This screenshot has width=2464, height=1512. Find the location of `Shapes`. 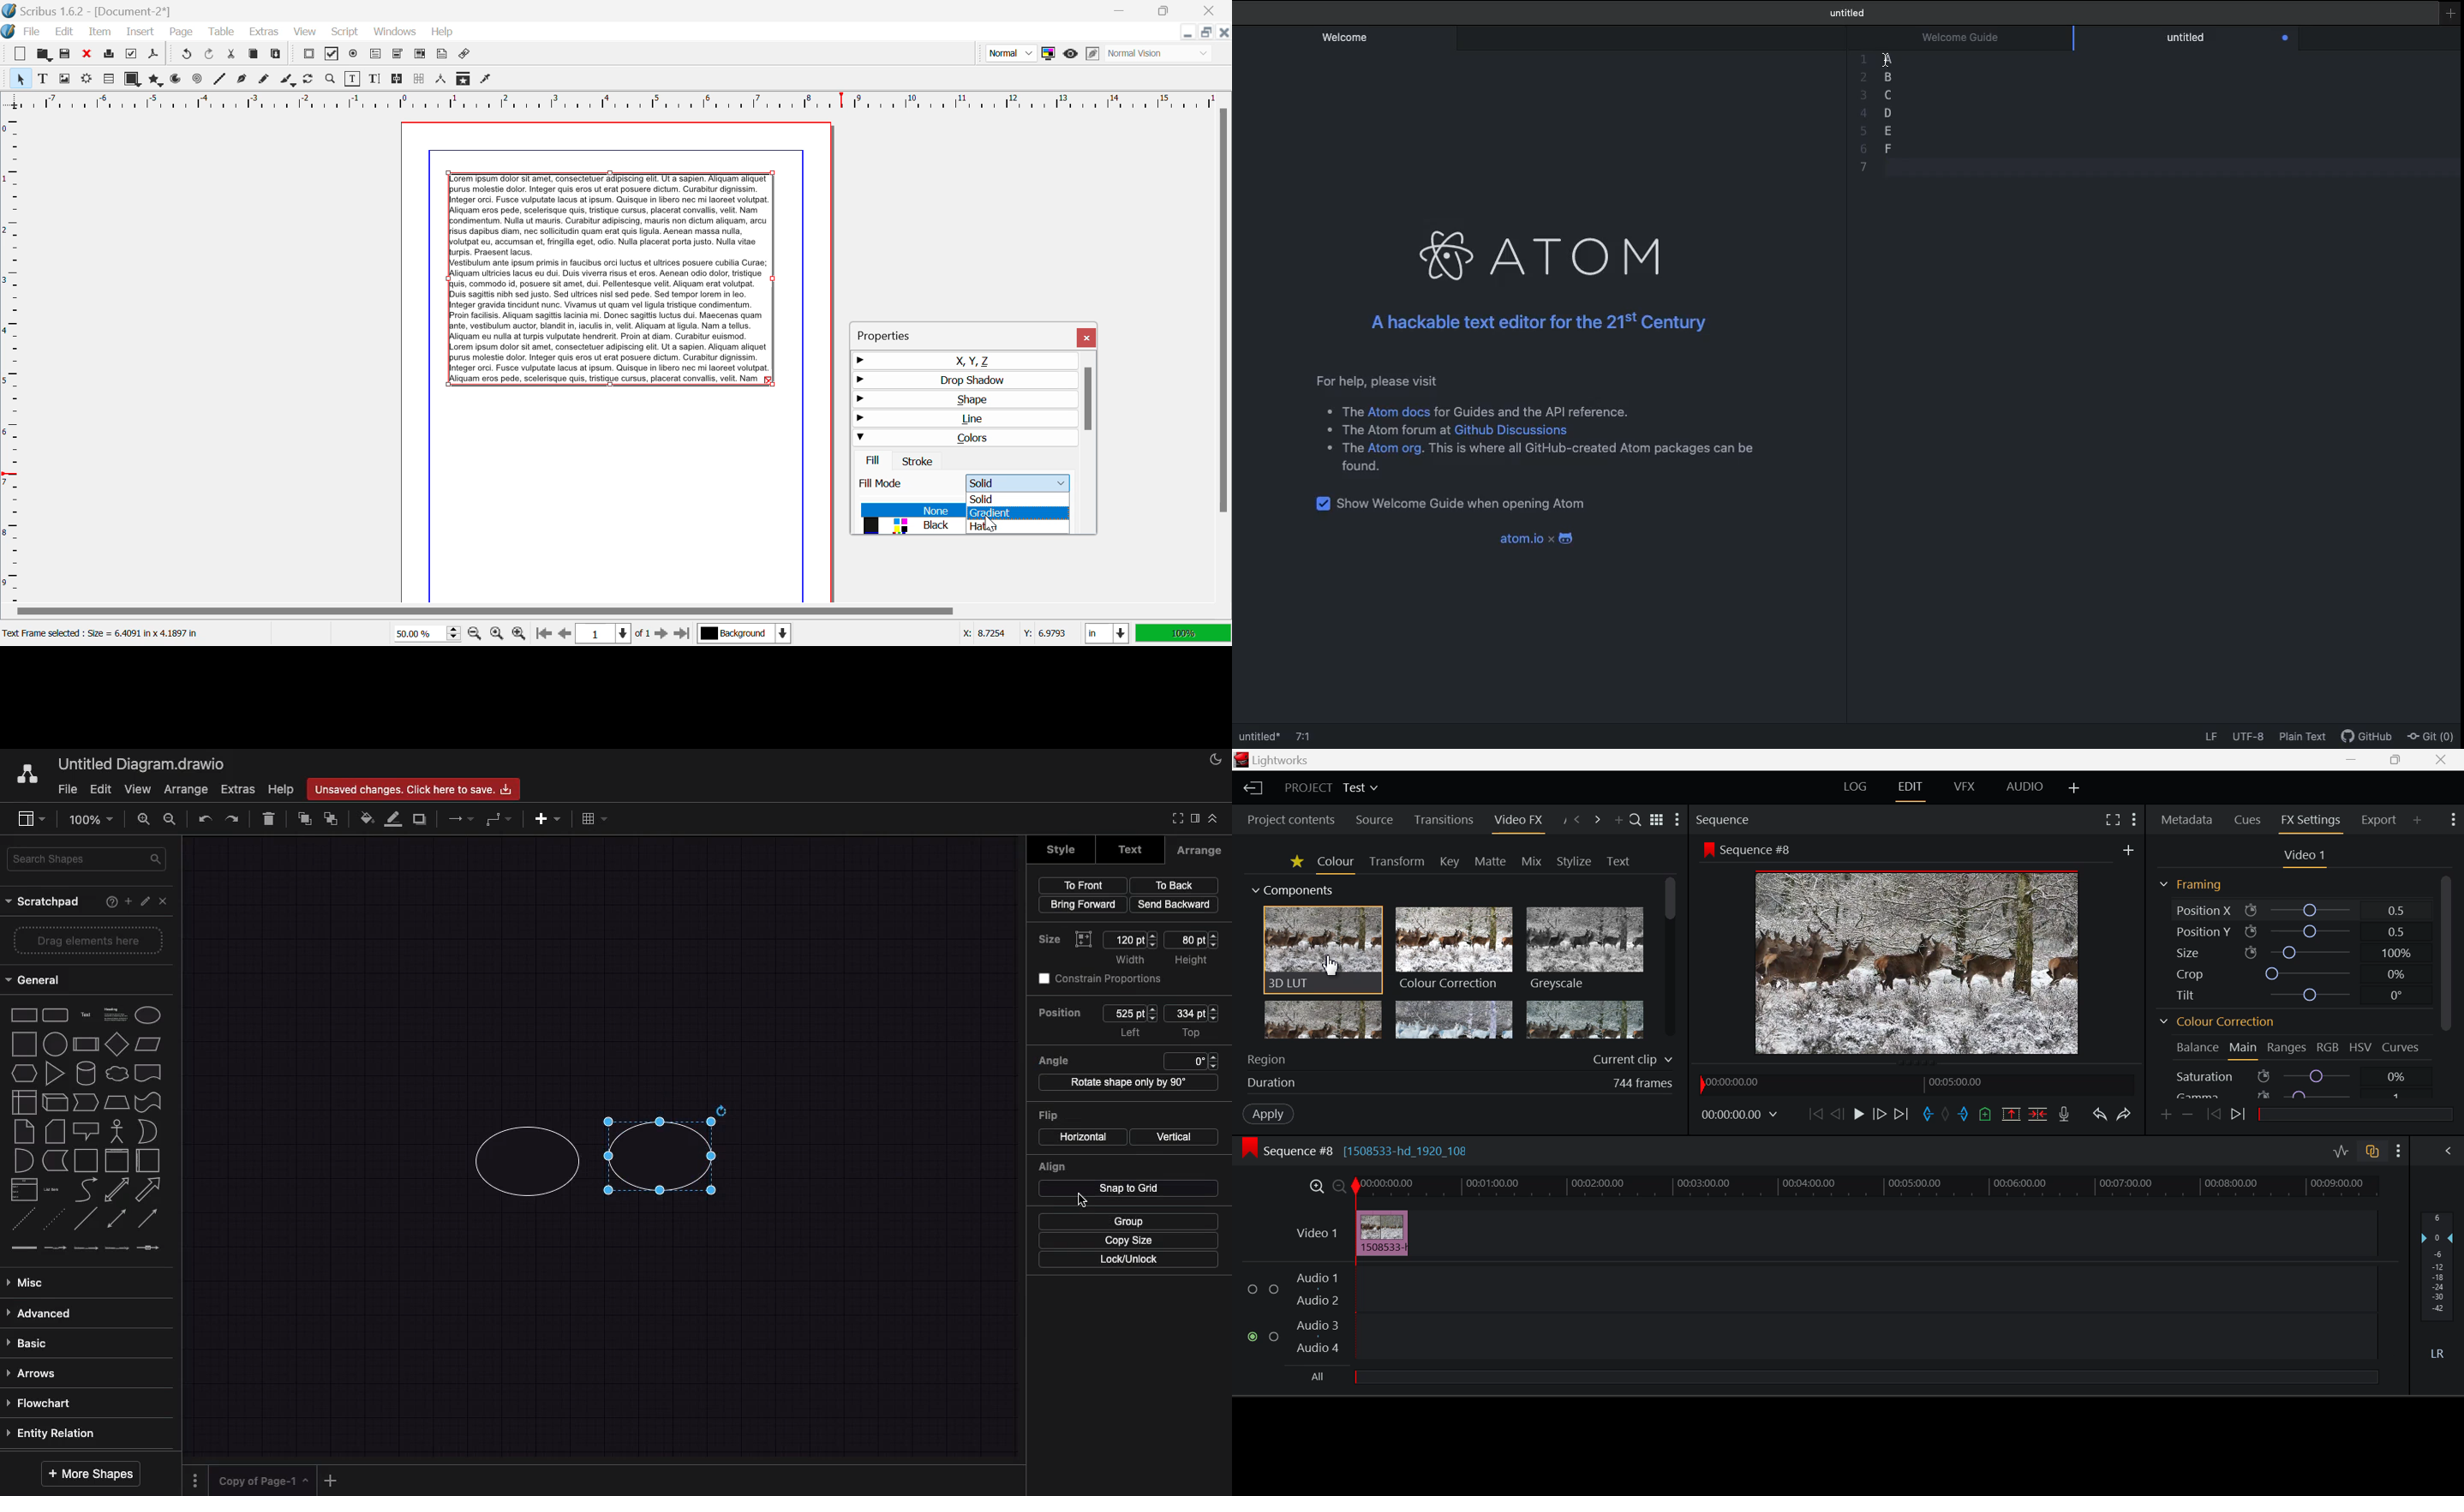

Shapes is located at coordinates (132, 79).